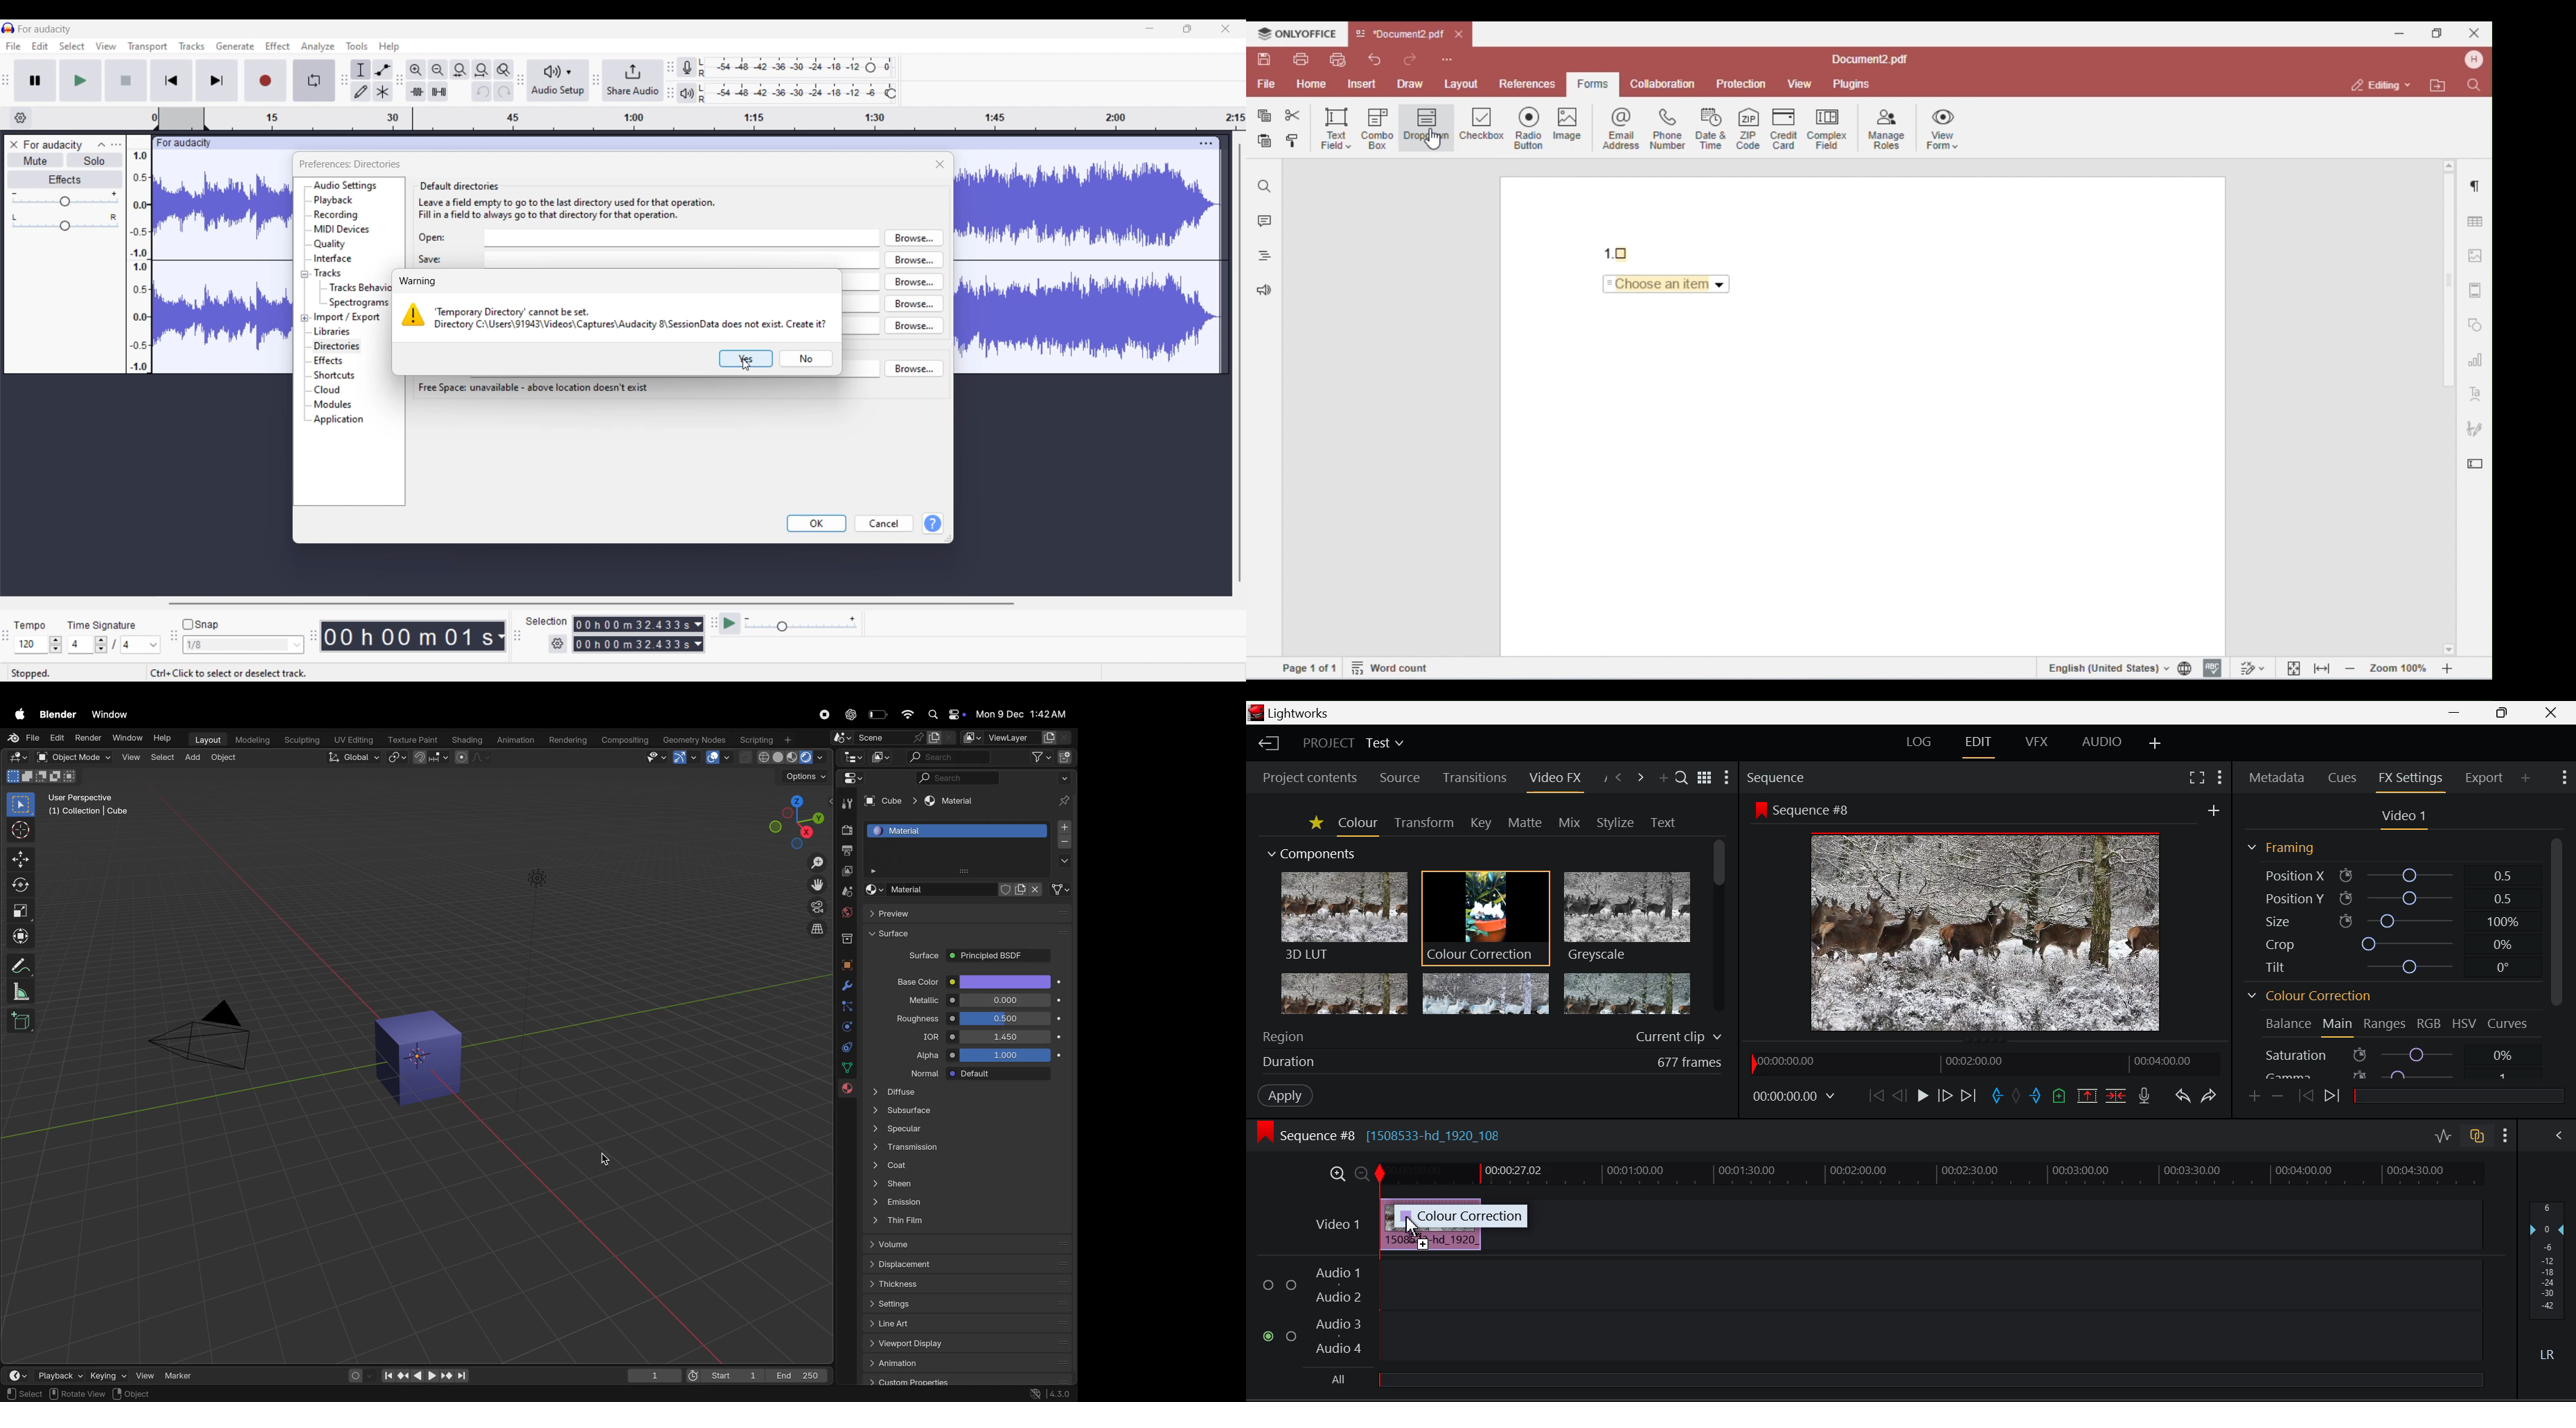 Image resolution: width=2576 pixels, height=1428 pixels. I want to click on Ranges, so click(2386, 1025).